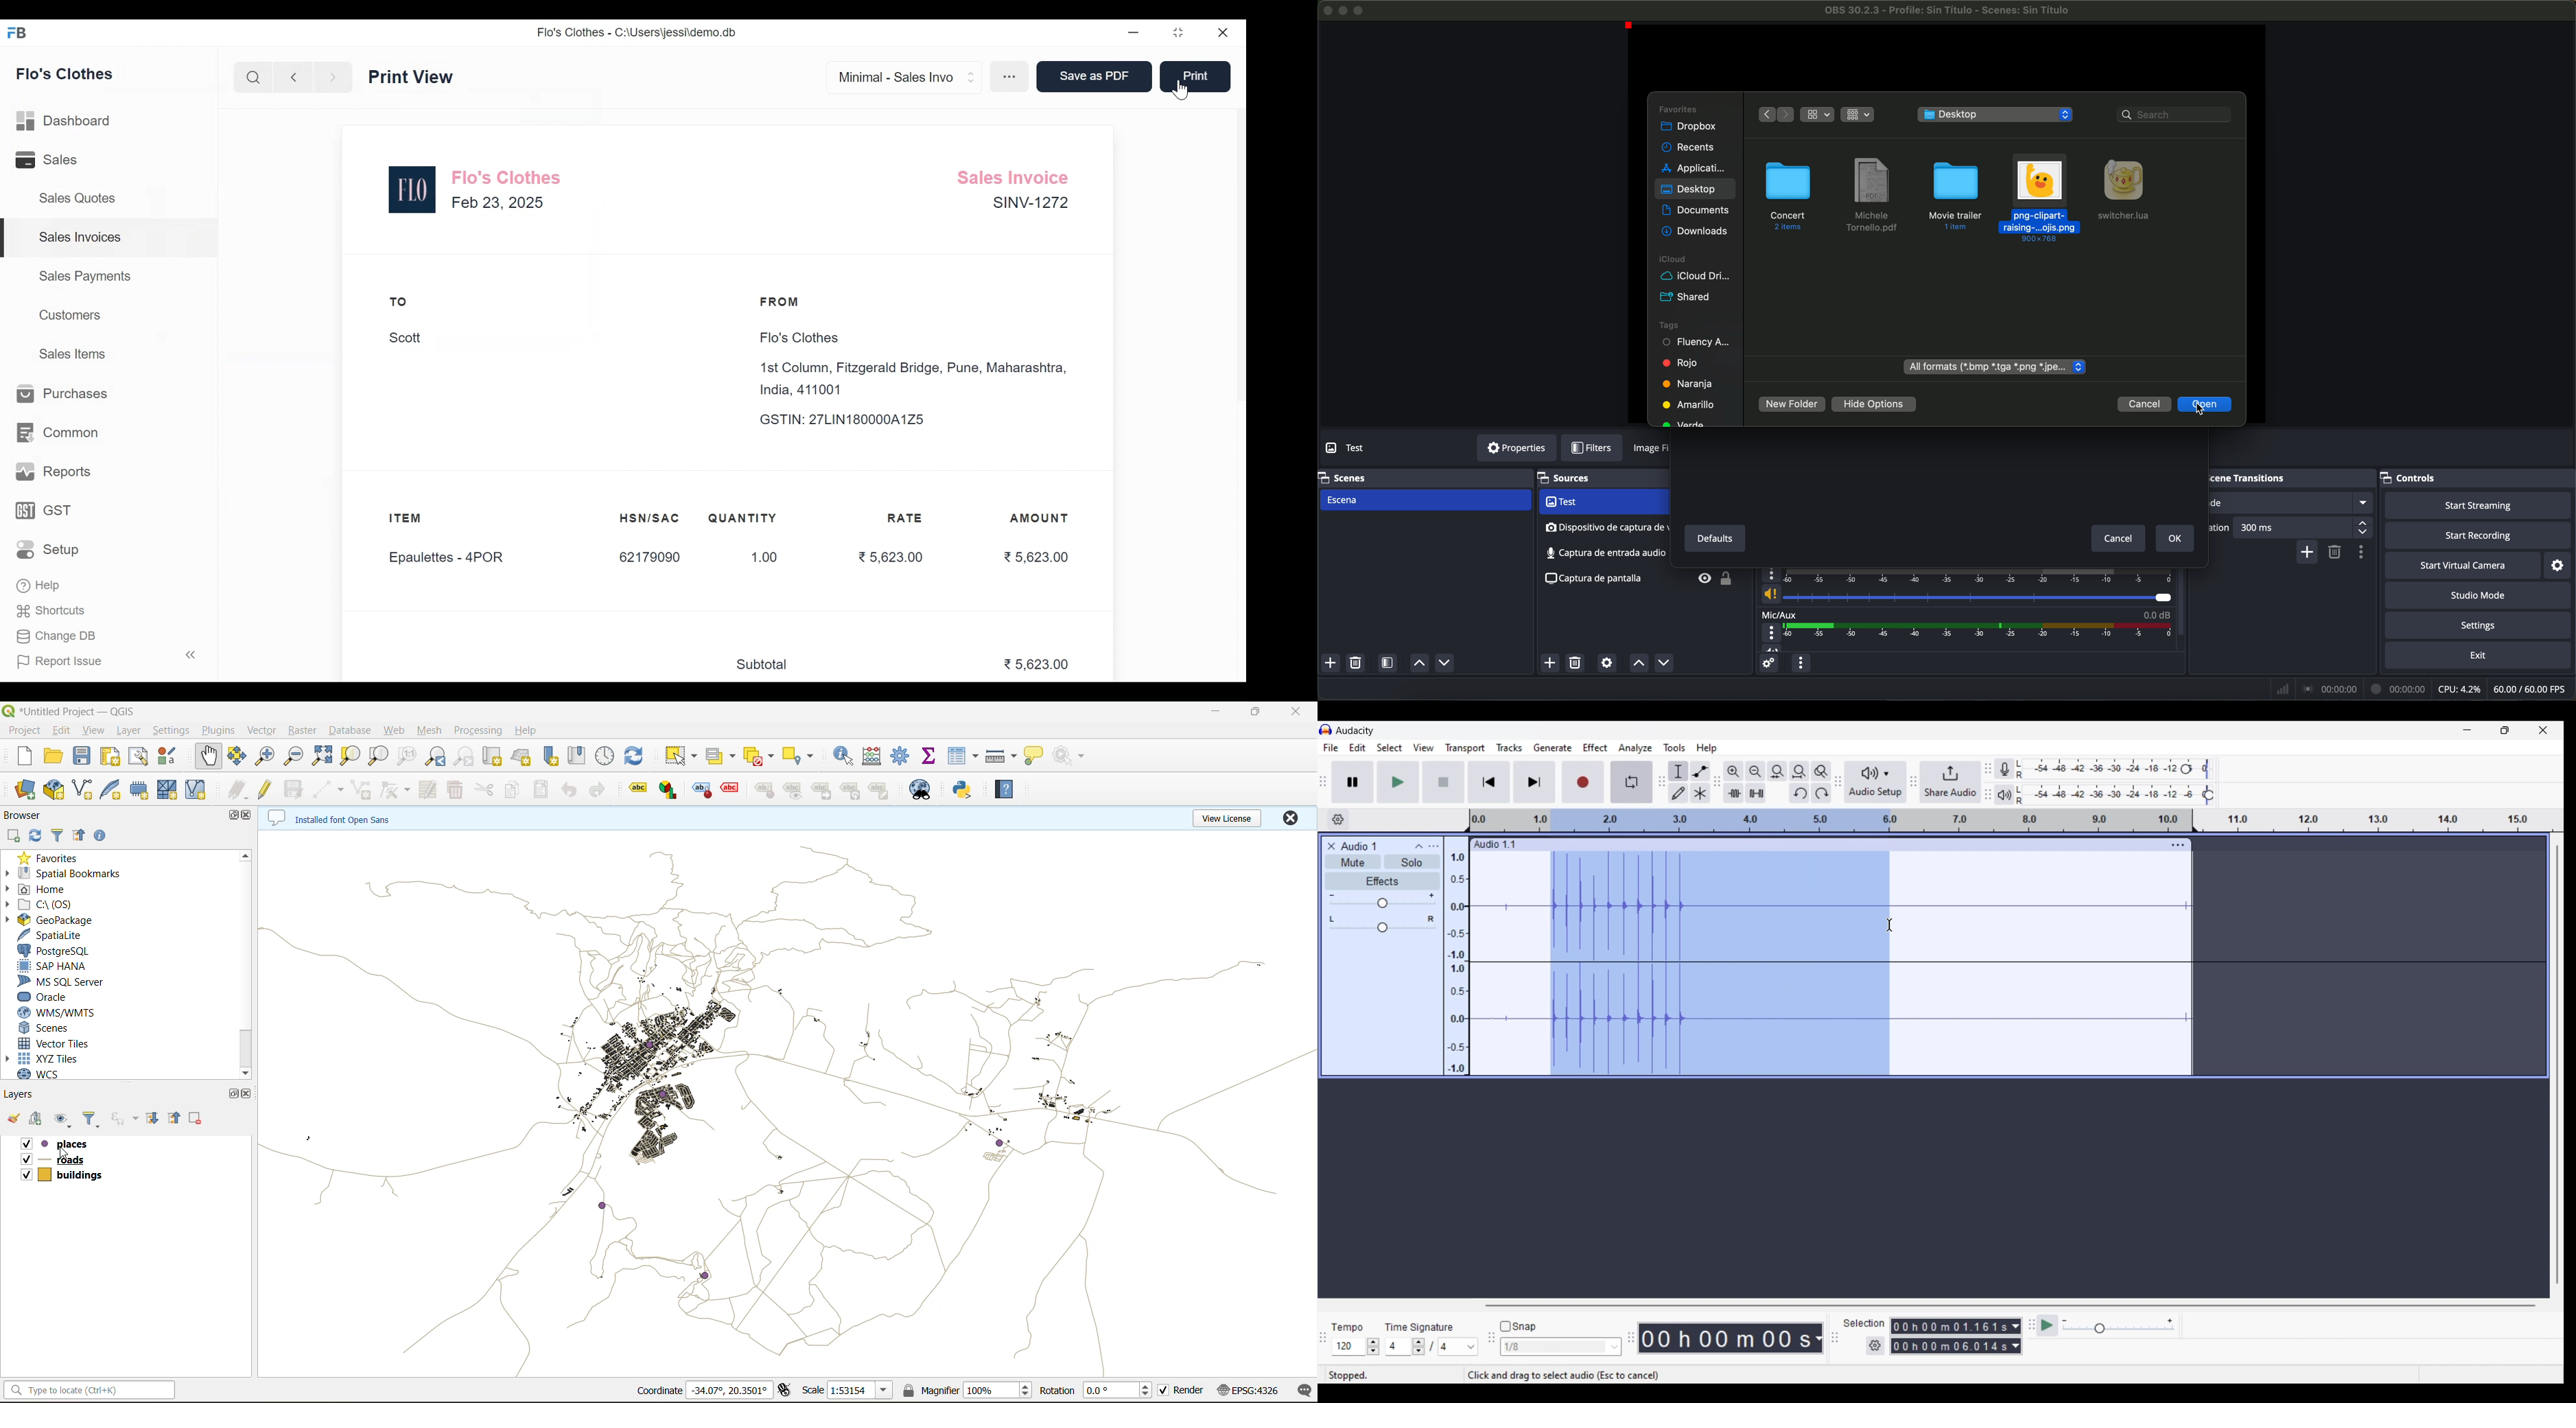 The width and height of the screenshot is (2576, 1428). What do you see at coordinates (796, 338) in the screenshot?
I see `Flo's Clothes` at bounding box center [796, 338].